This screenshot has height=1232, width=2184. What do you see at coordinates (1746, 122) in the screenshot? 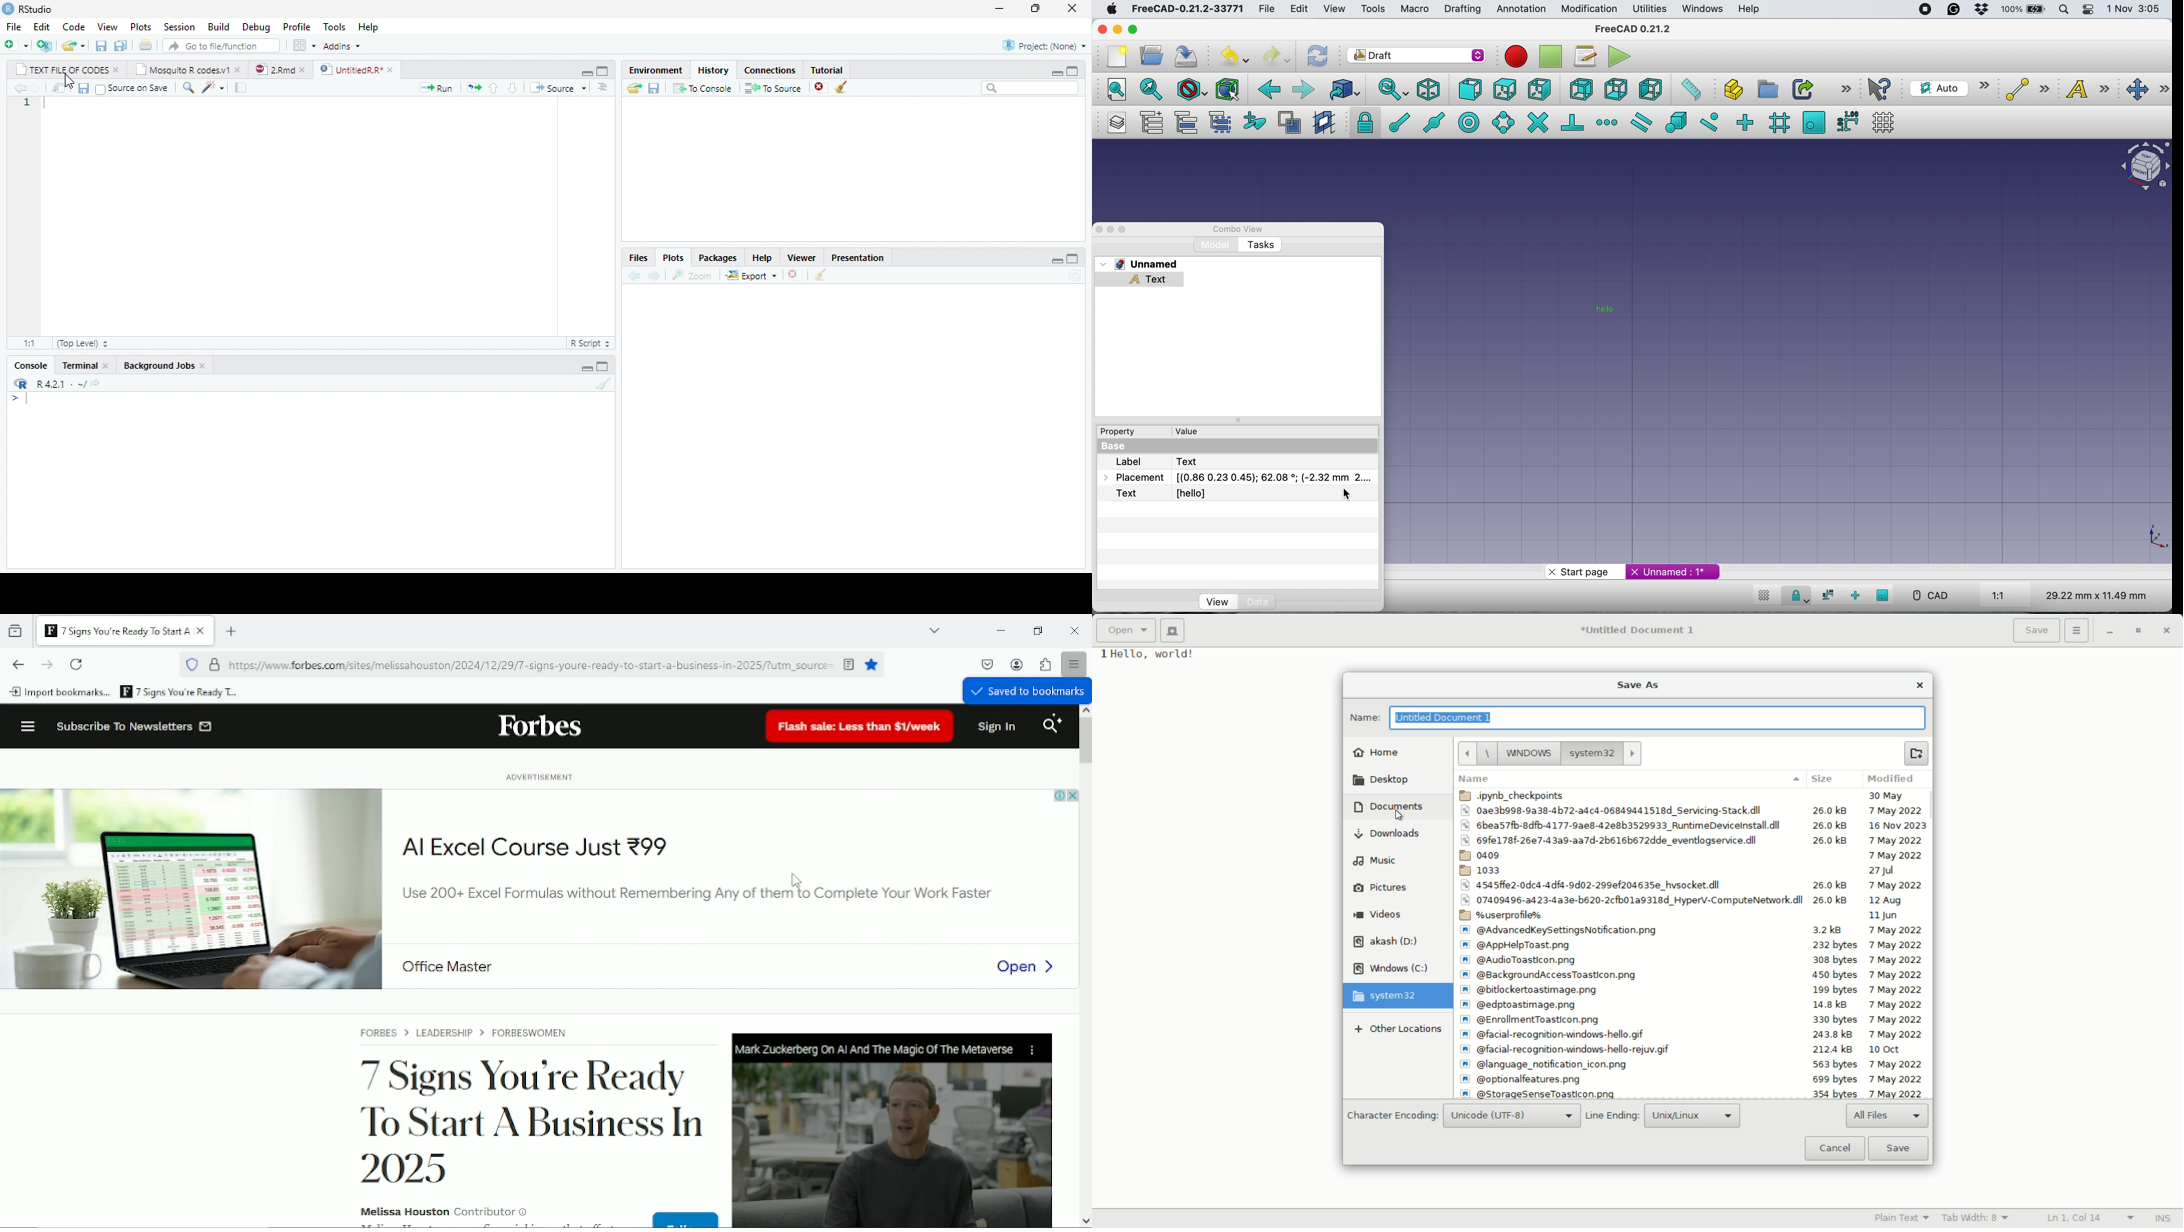
I see `snap ortho` at bounding box center [1746, 122].